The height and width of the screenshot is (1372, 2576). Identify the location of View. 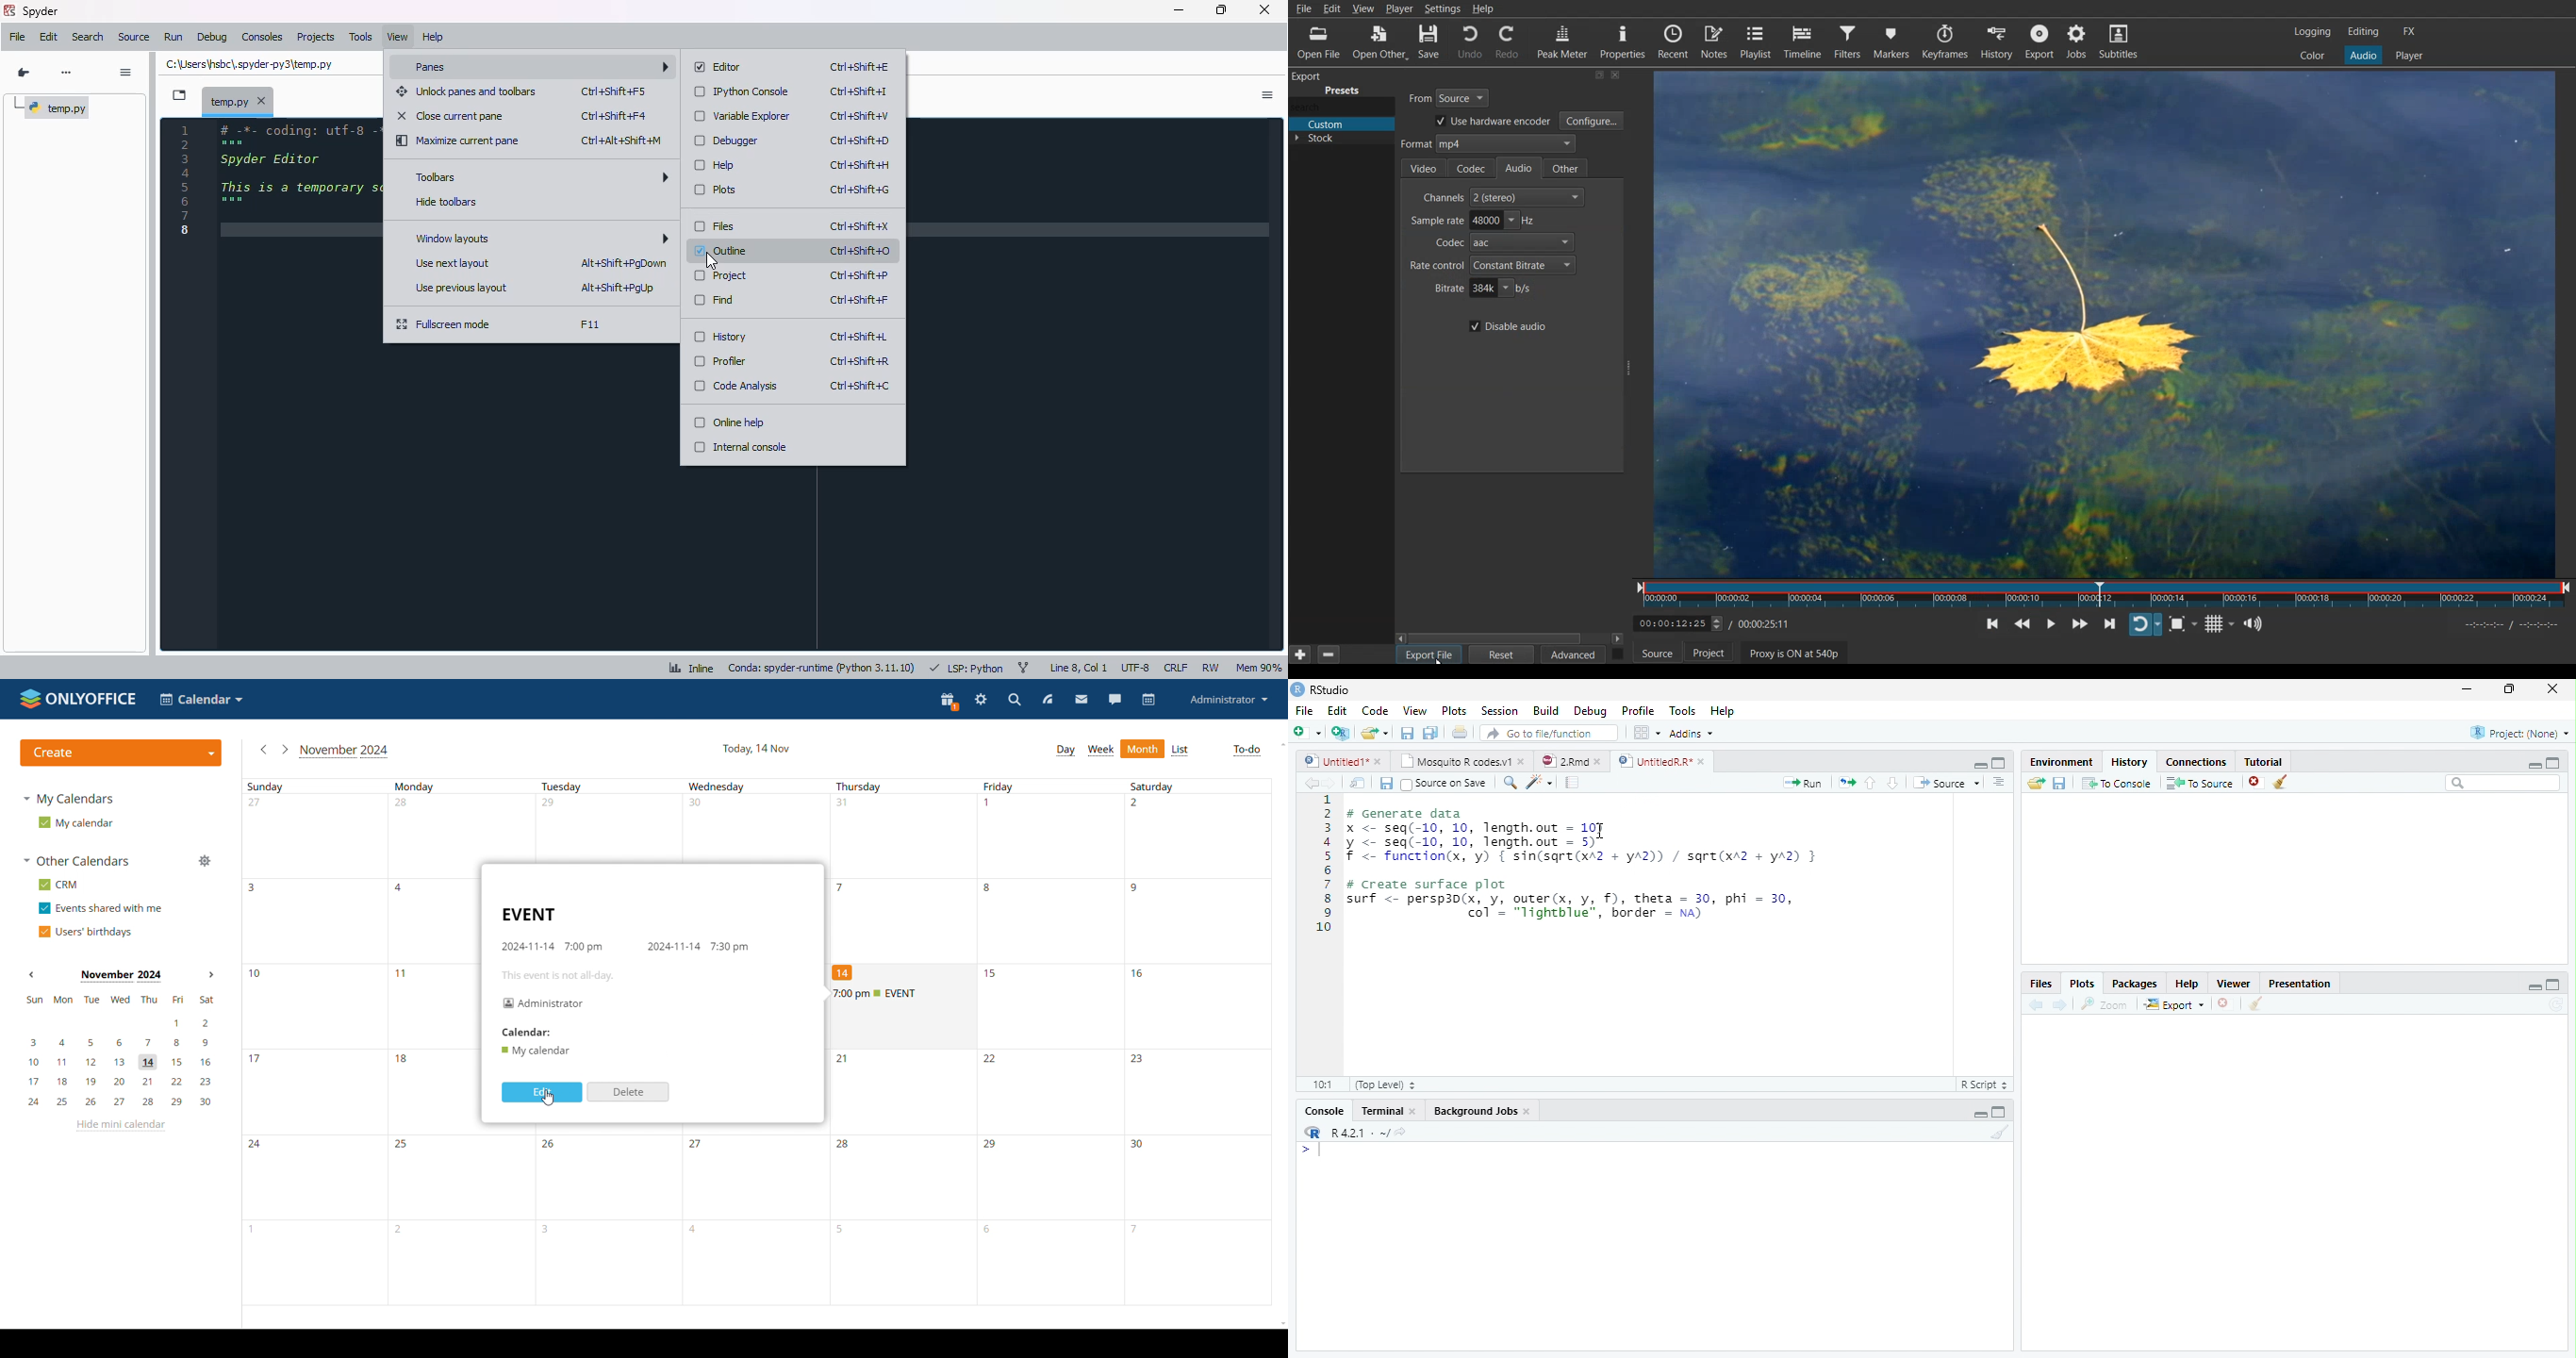
(1364, 7).